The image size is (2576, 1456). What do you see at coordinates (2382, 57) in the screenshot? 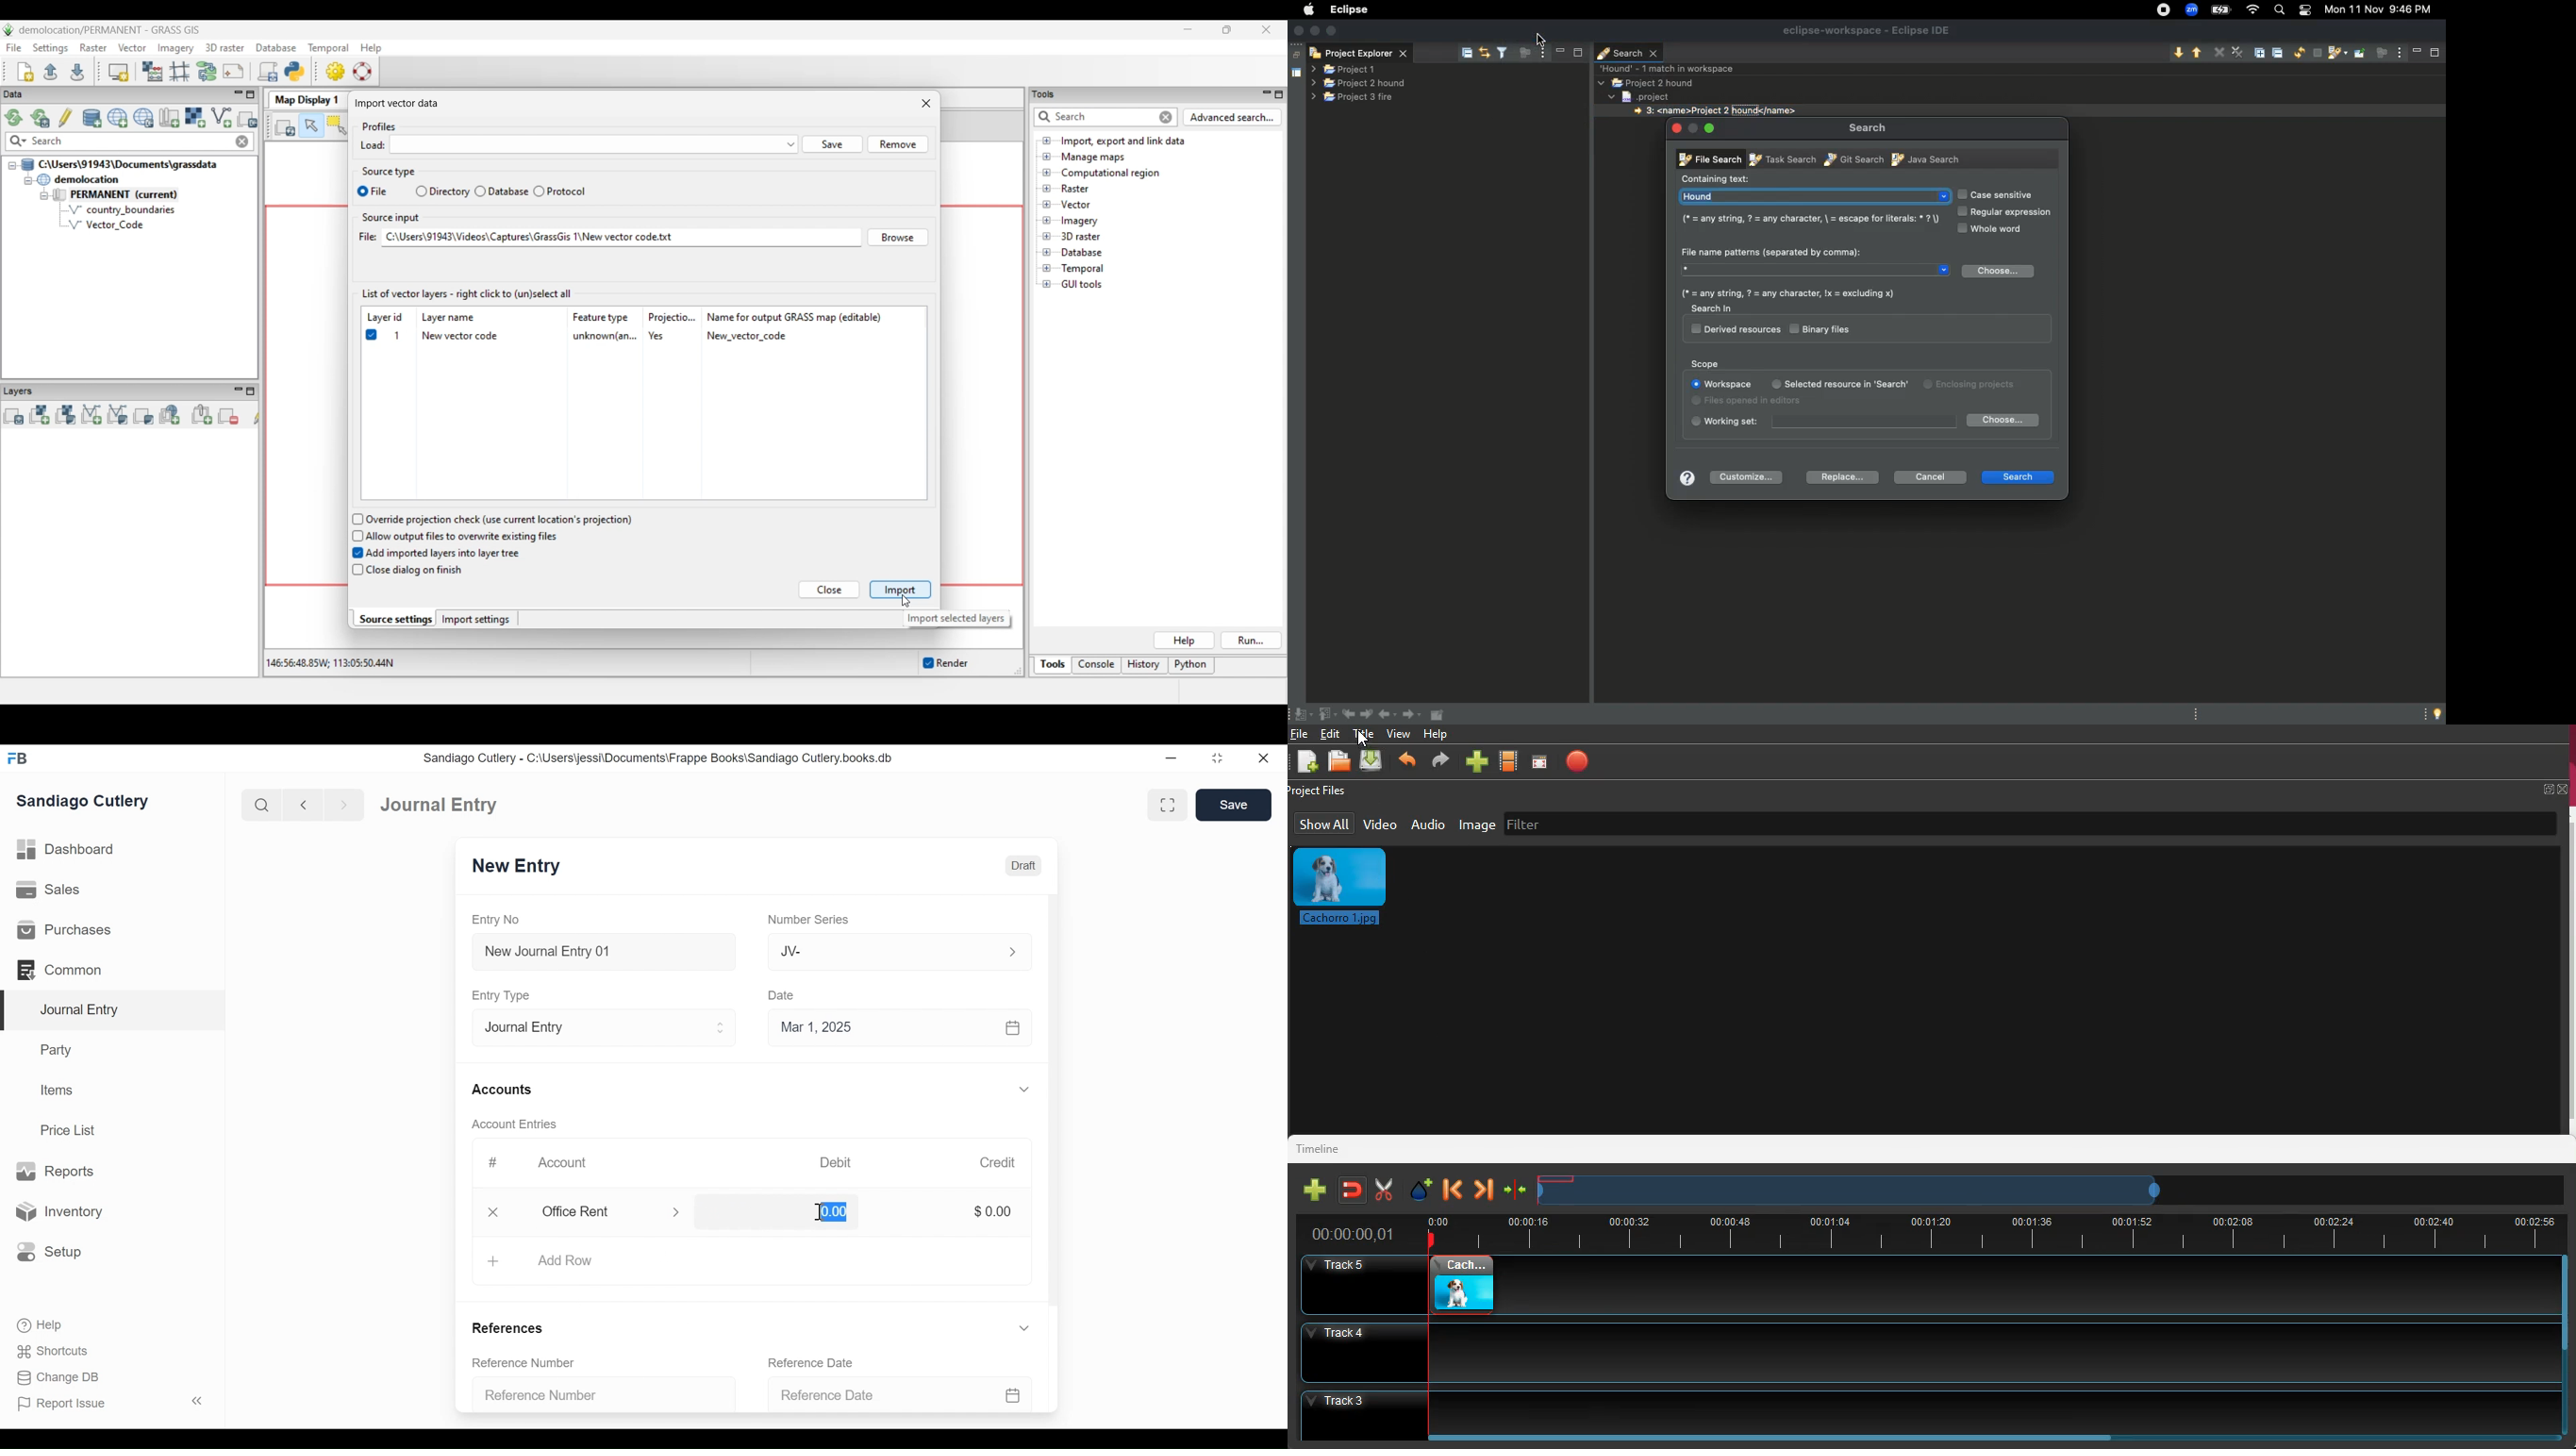
I see `focus on active activity` at bounding box center [2382, 57].